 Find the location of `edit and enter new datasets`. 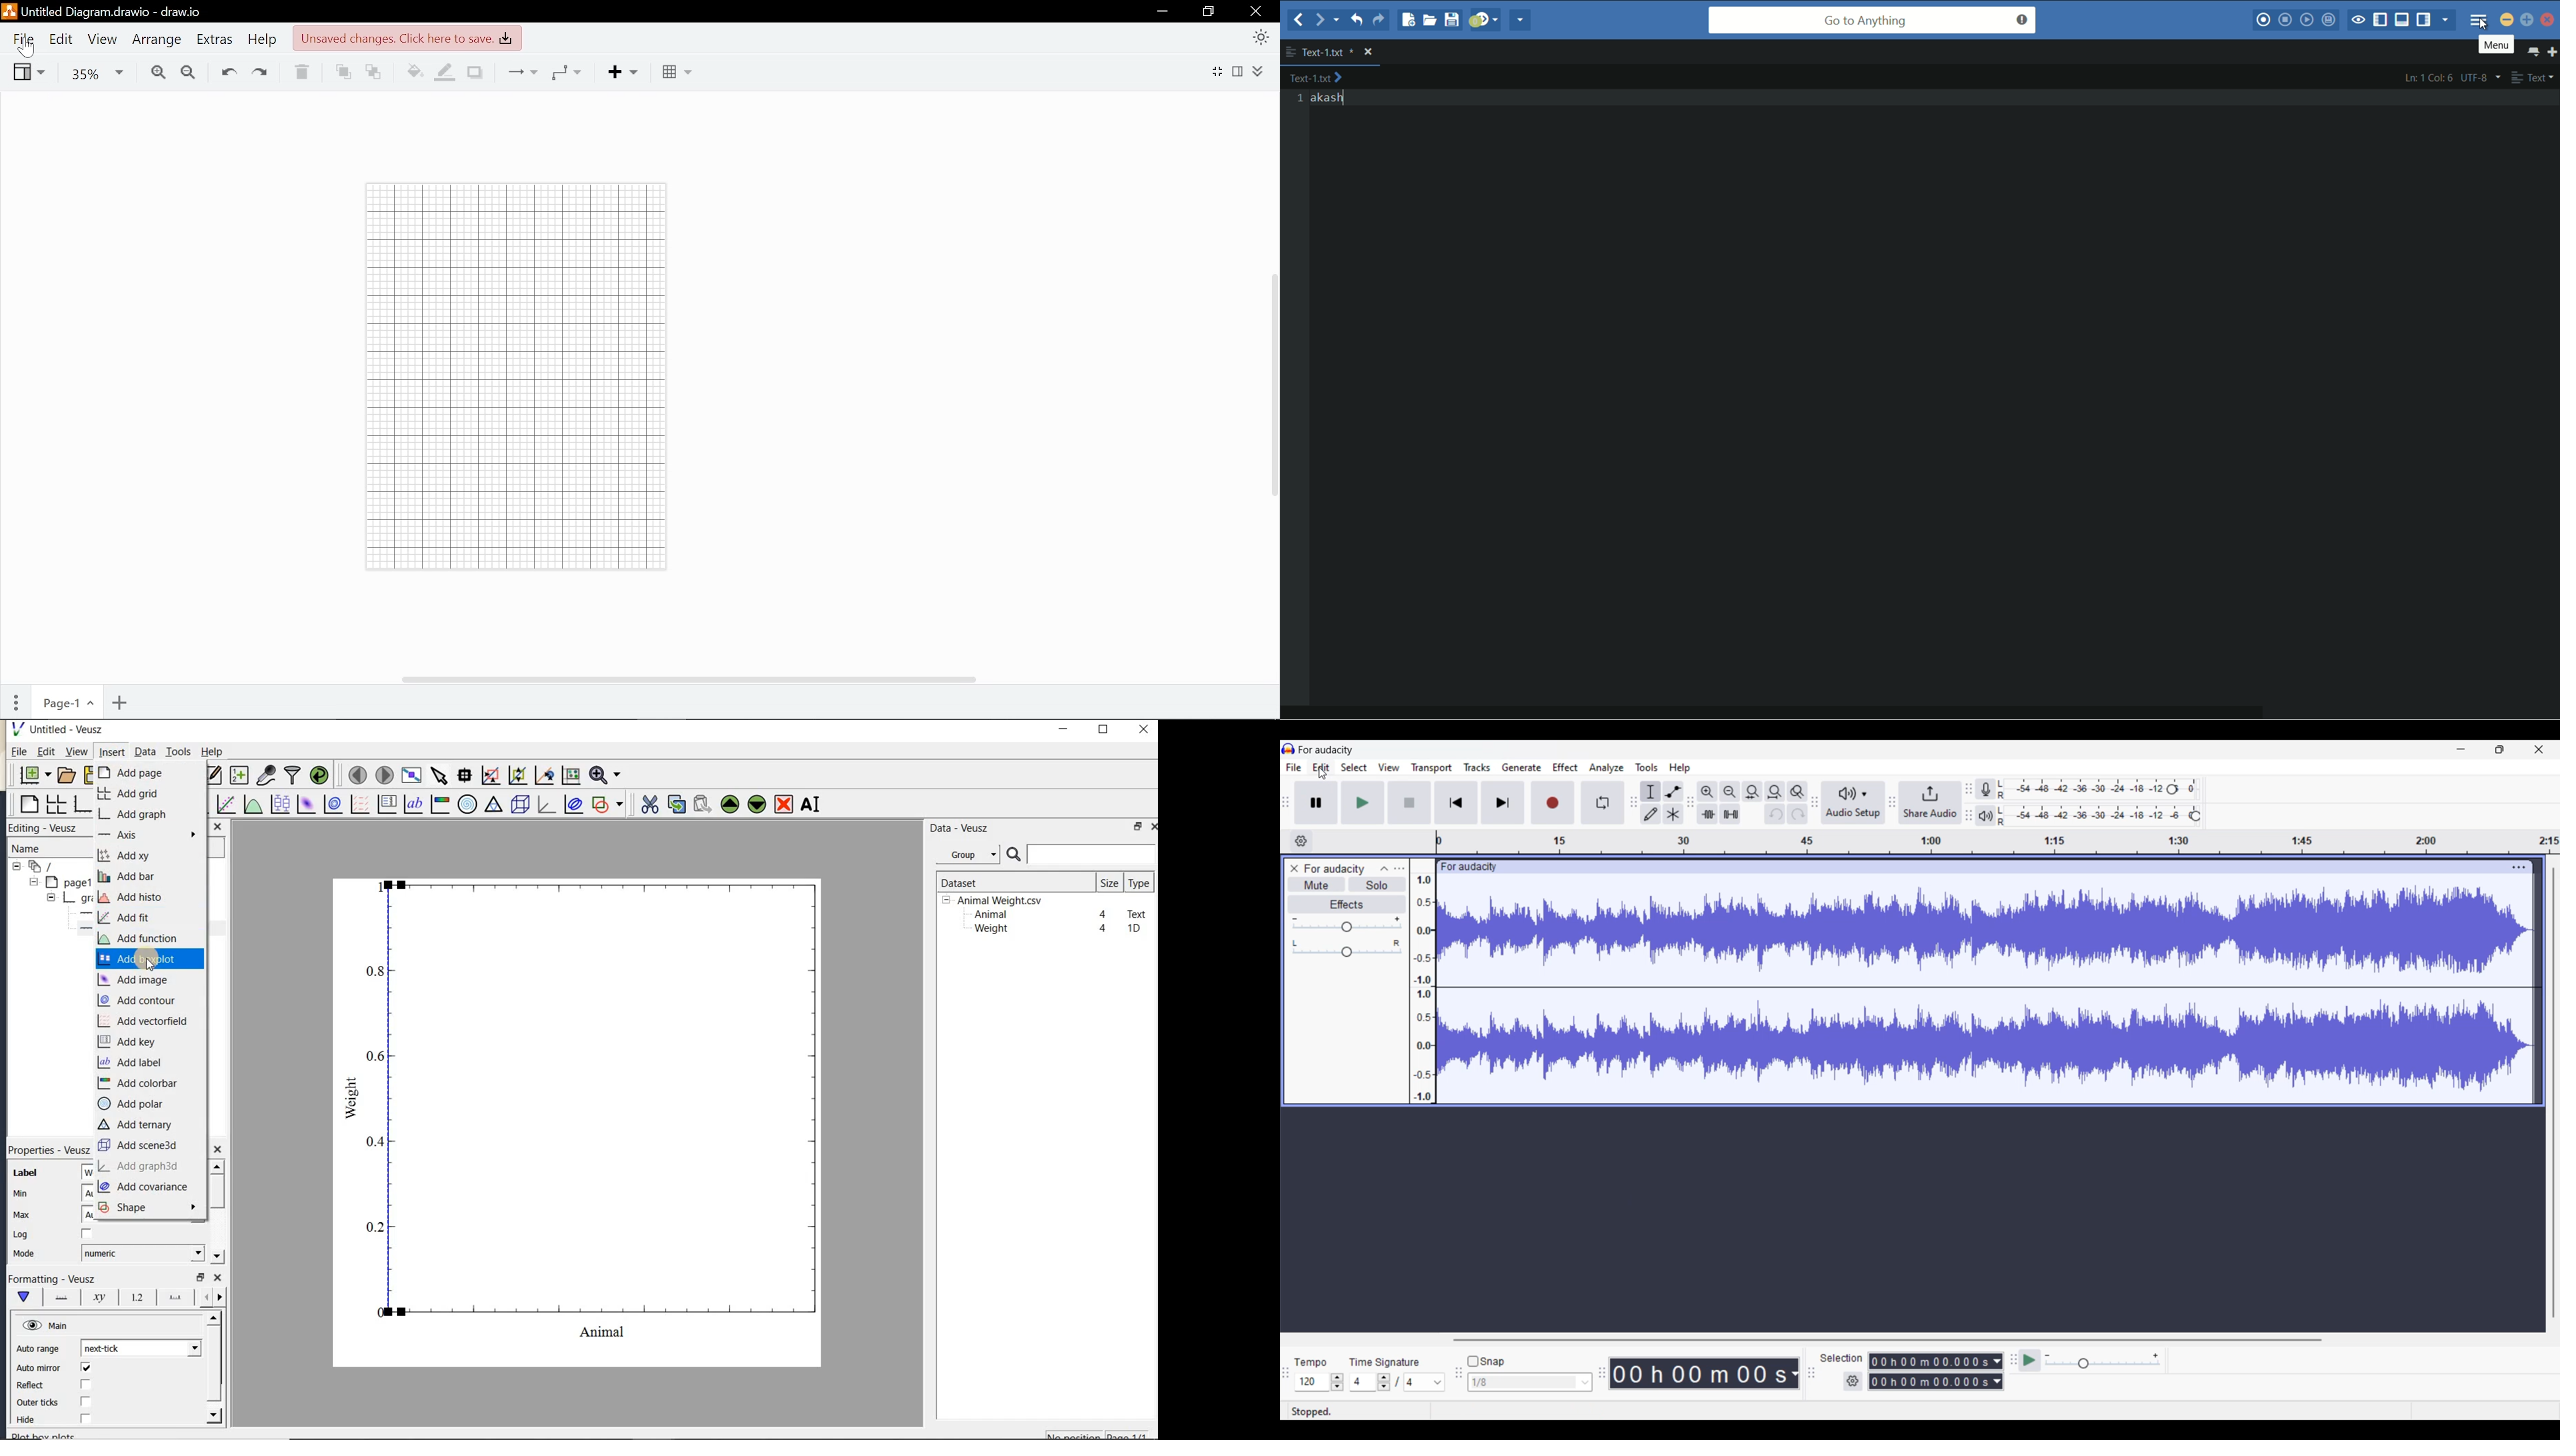

edit and enter new datasets is located at coordinates (212, 775).